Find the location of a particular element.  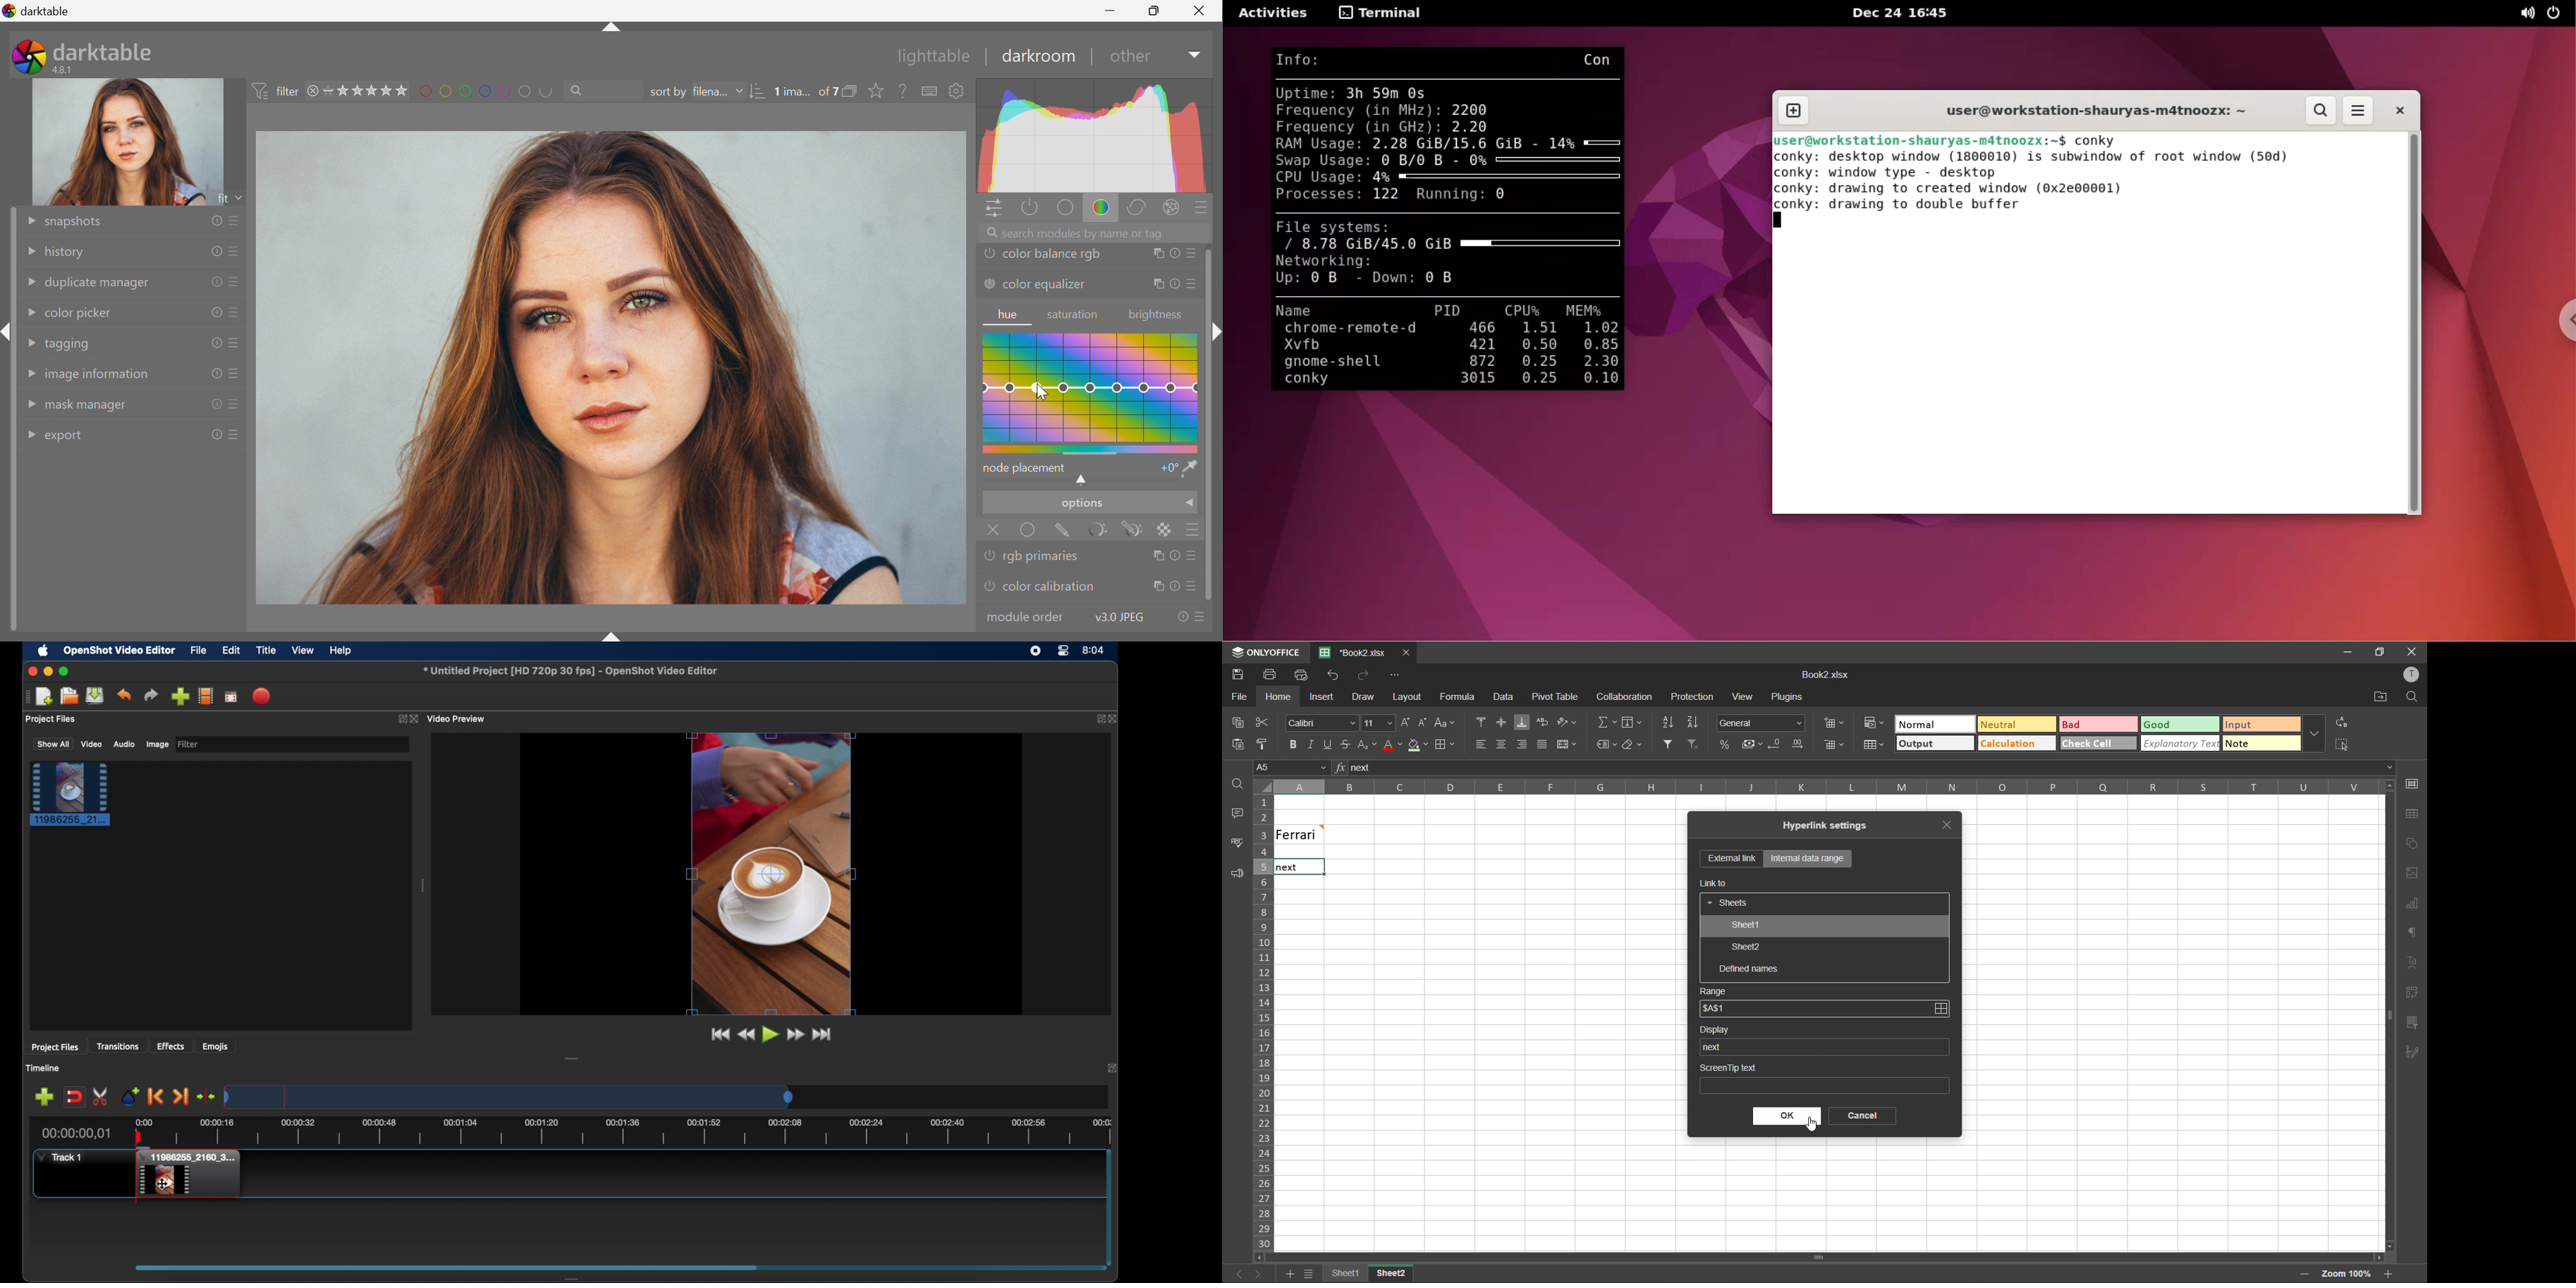

hue is located at coordinates (1009, 315).